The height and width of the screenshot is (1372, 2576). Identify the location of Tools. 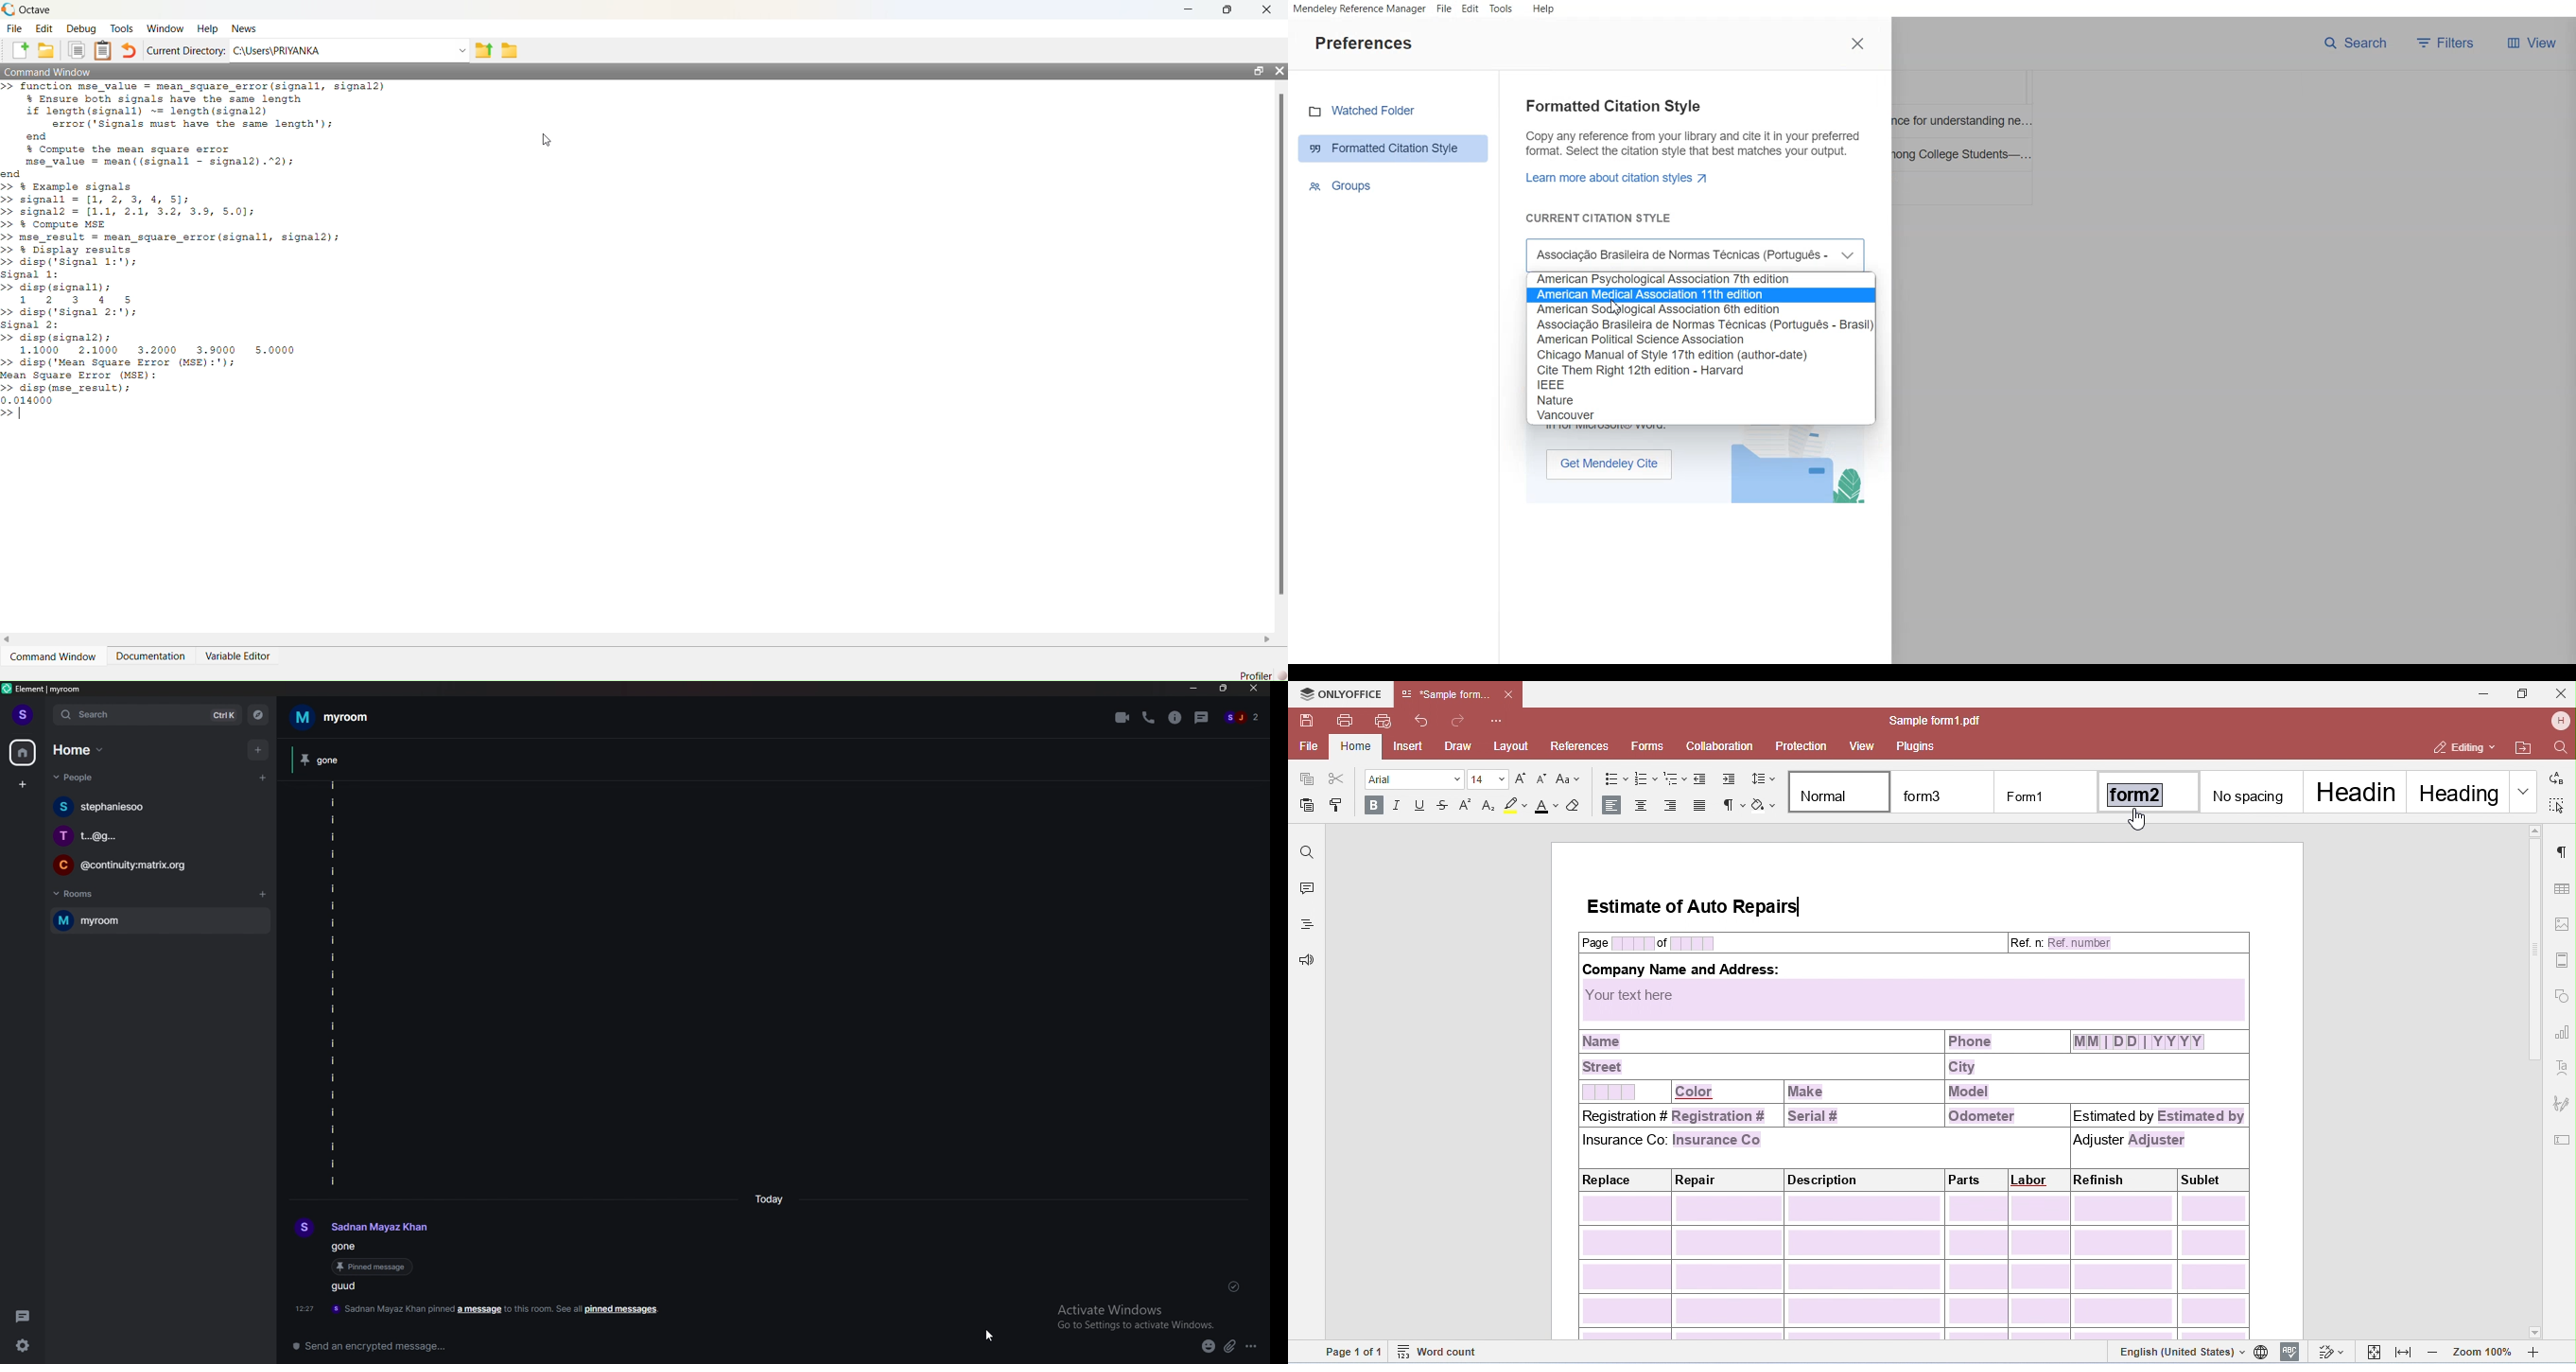
(1501, 9).